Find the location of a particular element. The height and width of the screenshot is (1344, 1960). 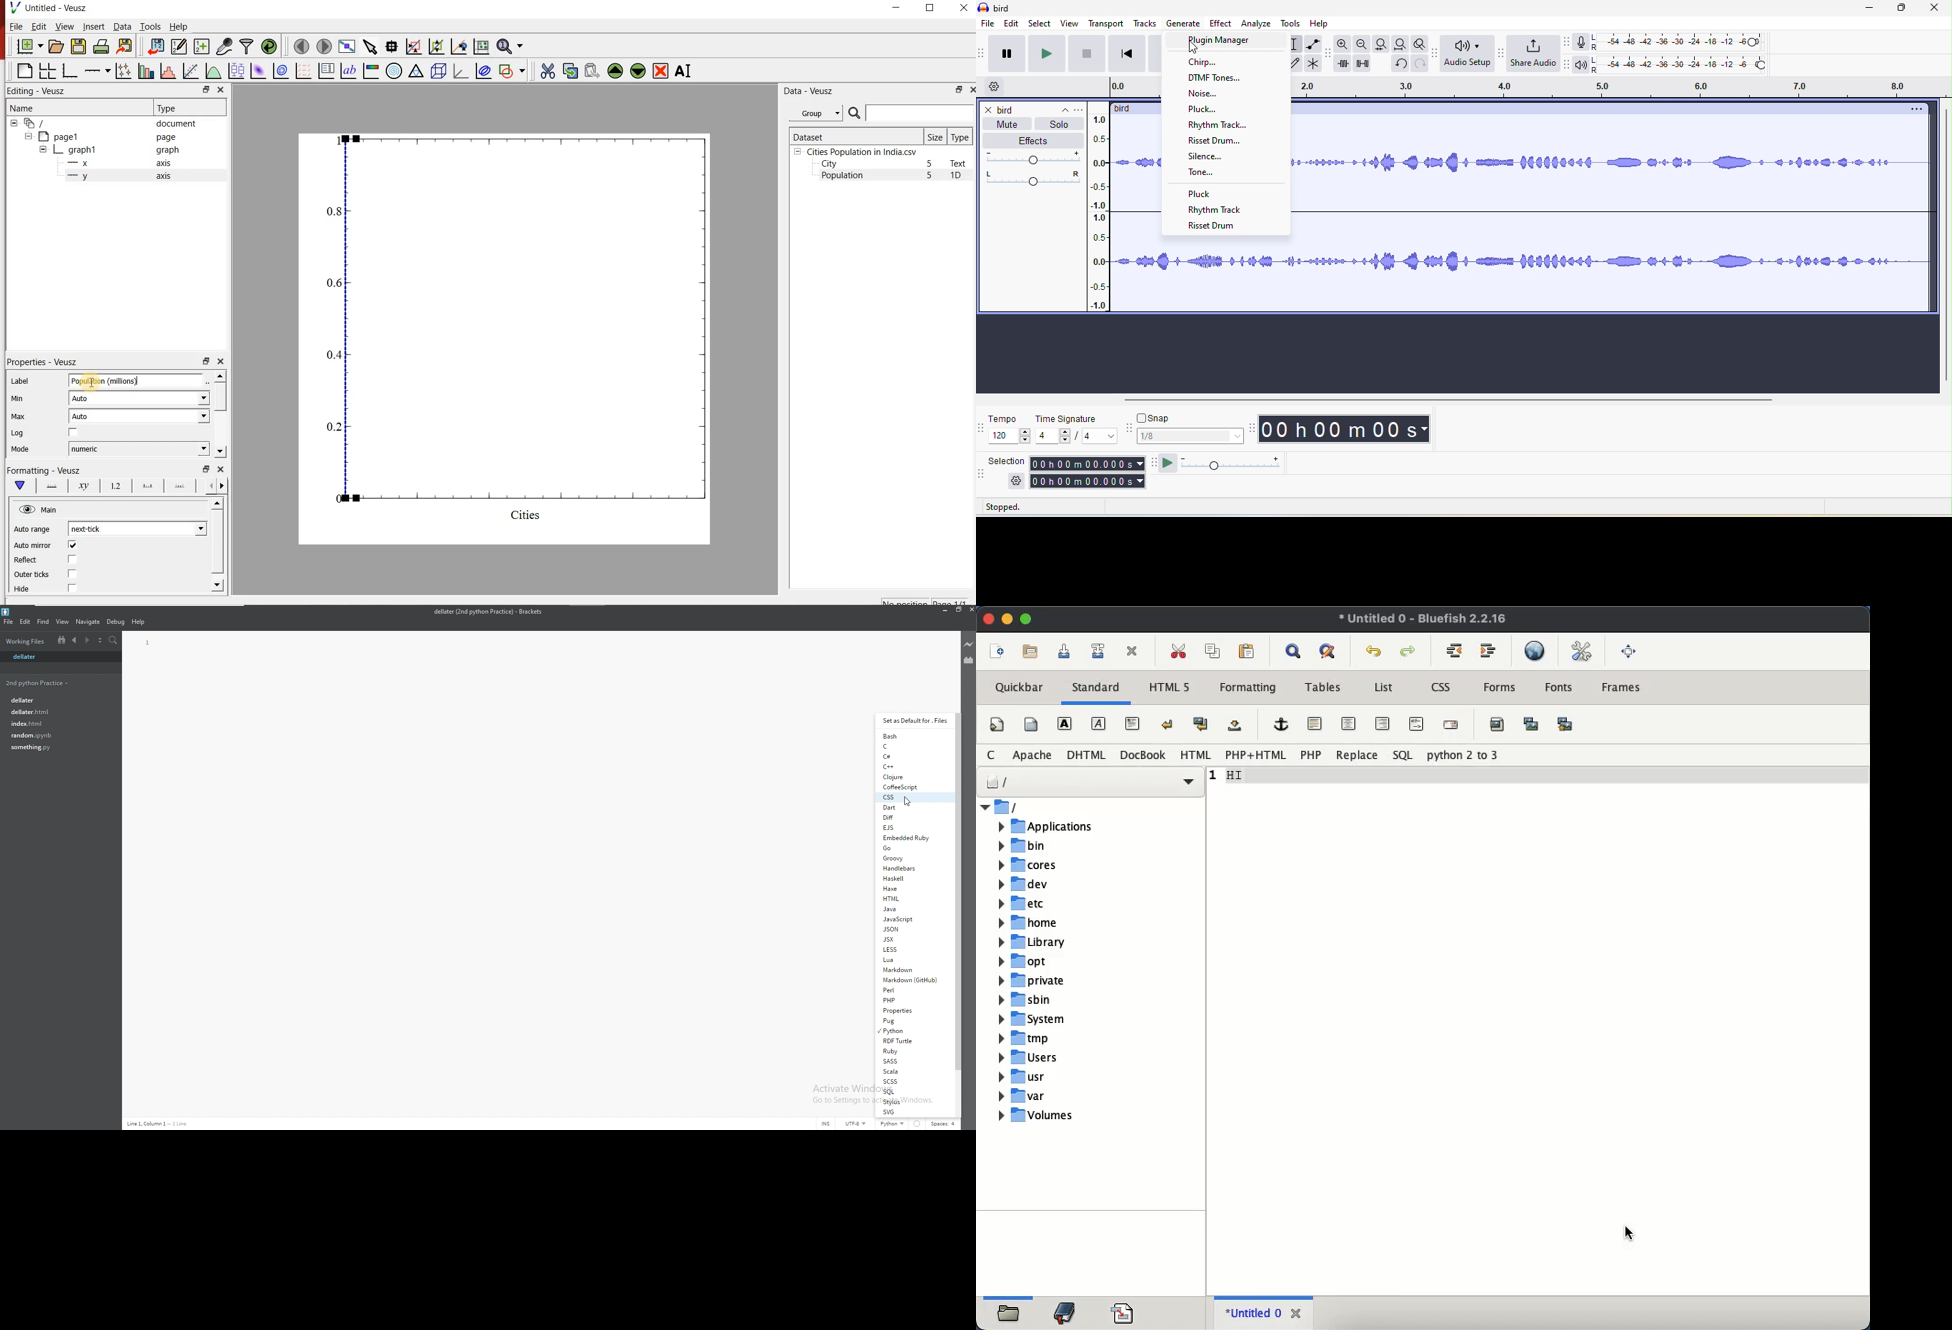

Hi is located at coordinates (1242, 776).